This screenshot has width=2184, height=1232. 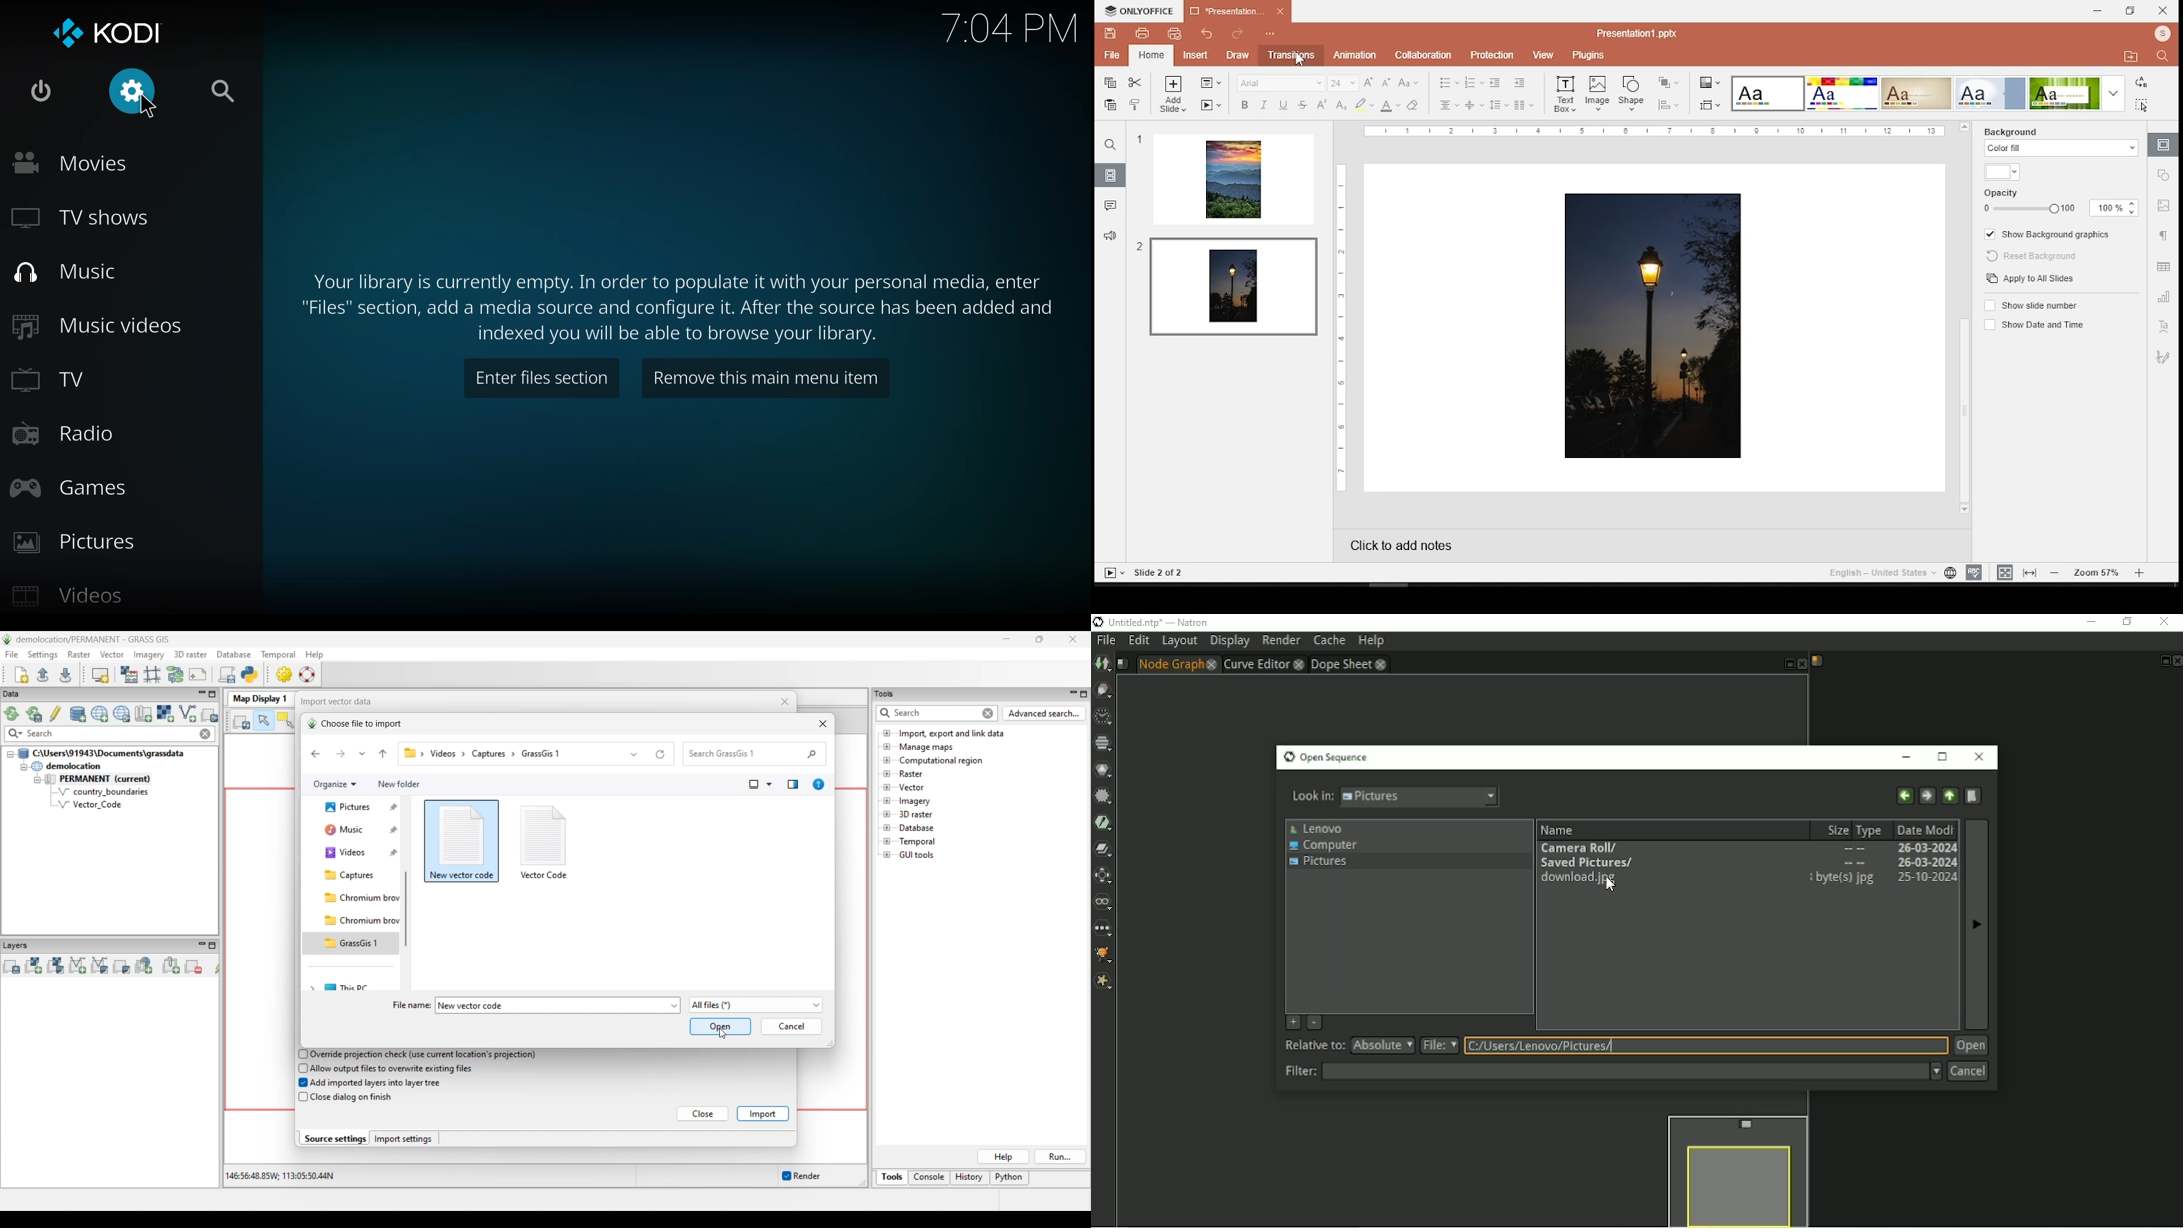 What do you see at coordinates (2032, 279) in the screenshot?
I see `apply to slides` at bounding box center [2032, 279].